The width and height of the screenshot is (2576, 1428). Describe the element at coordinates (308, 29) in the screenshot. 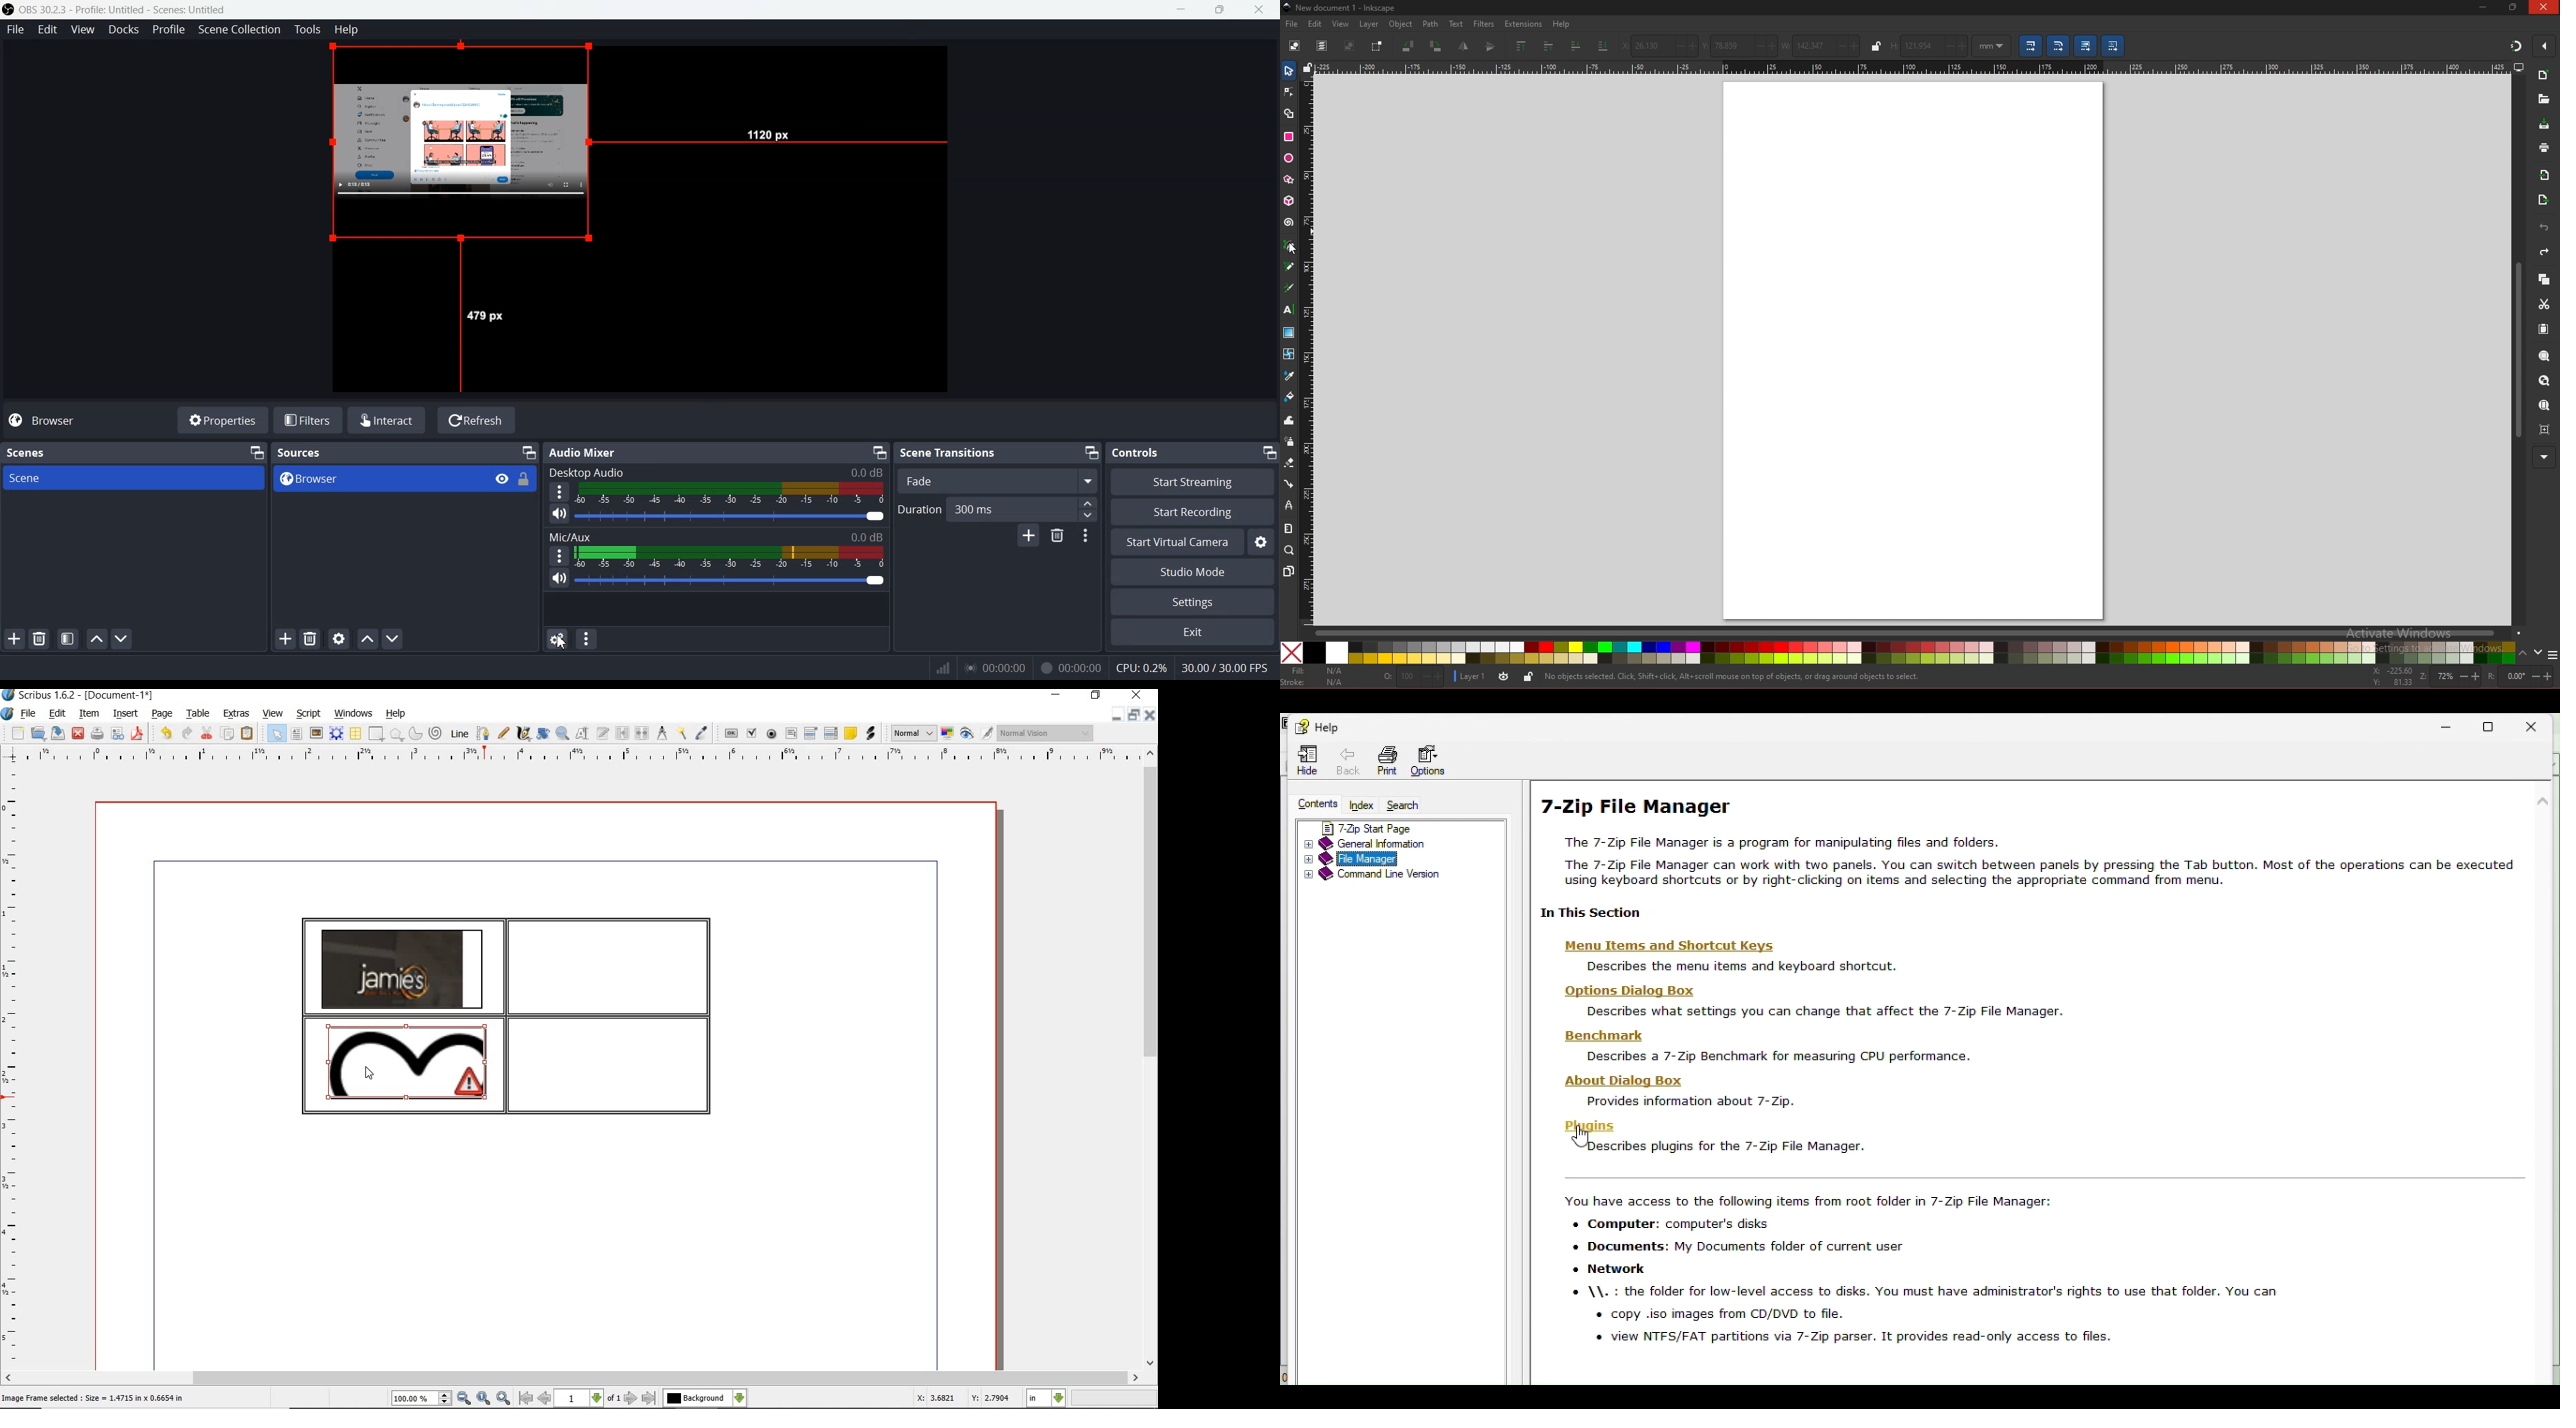

I see `Tools` at that location.